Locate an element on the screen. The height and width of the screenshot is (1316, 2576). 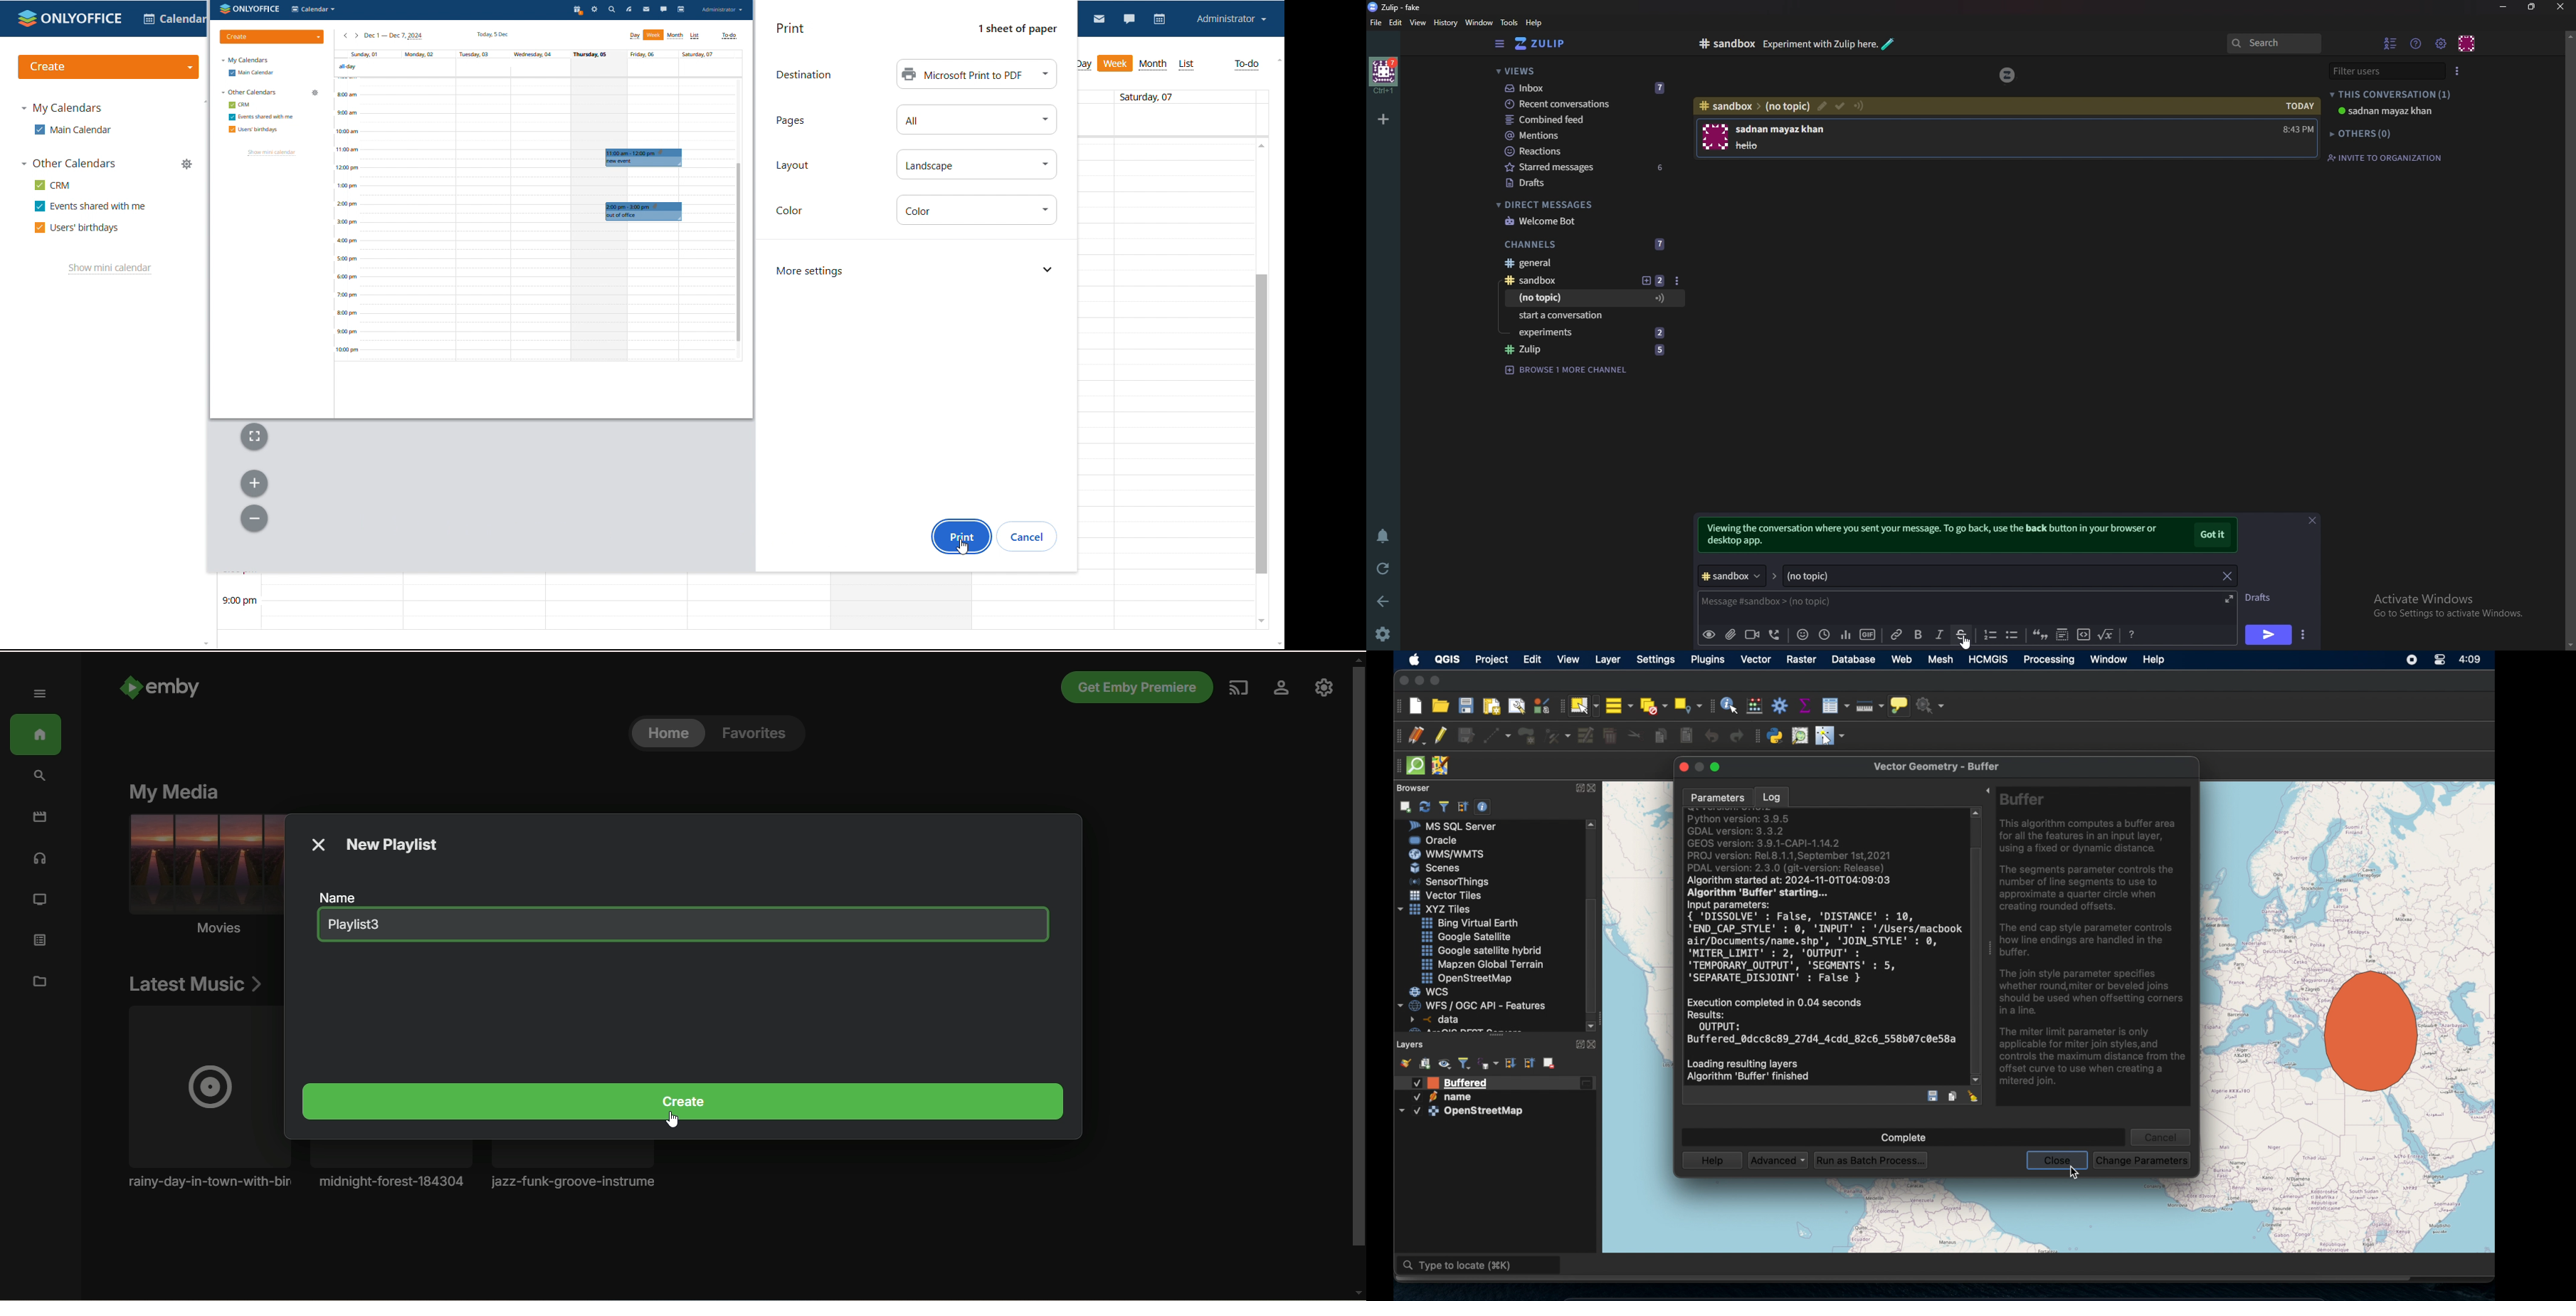
zulip-fake is located at coordinates (1399, 7).